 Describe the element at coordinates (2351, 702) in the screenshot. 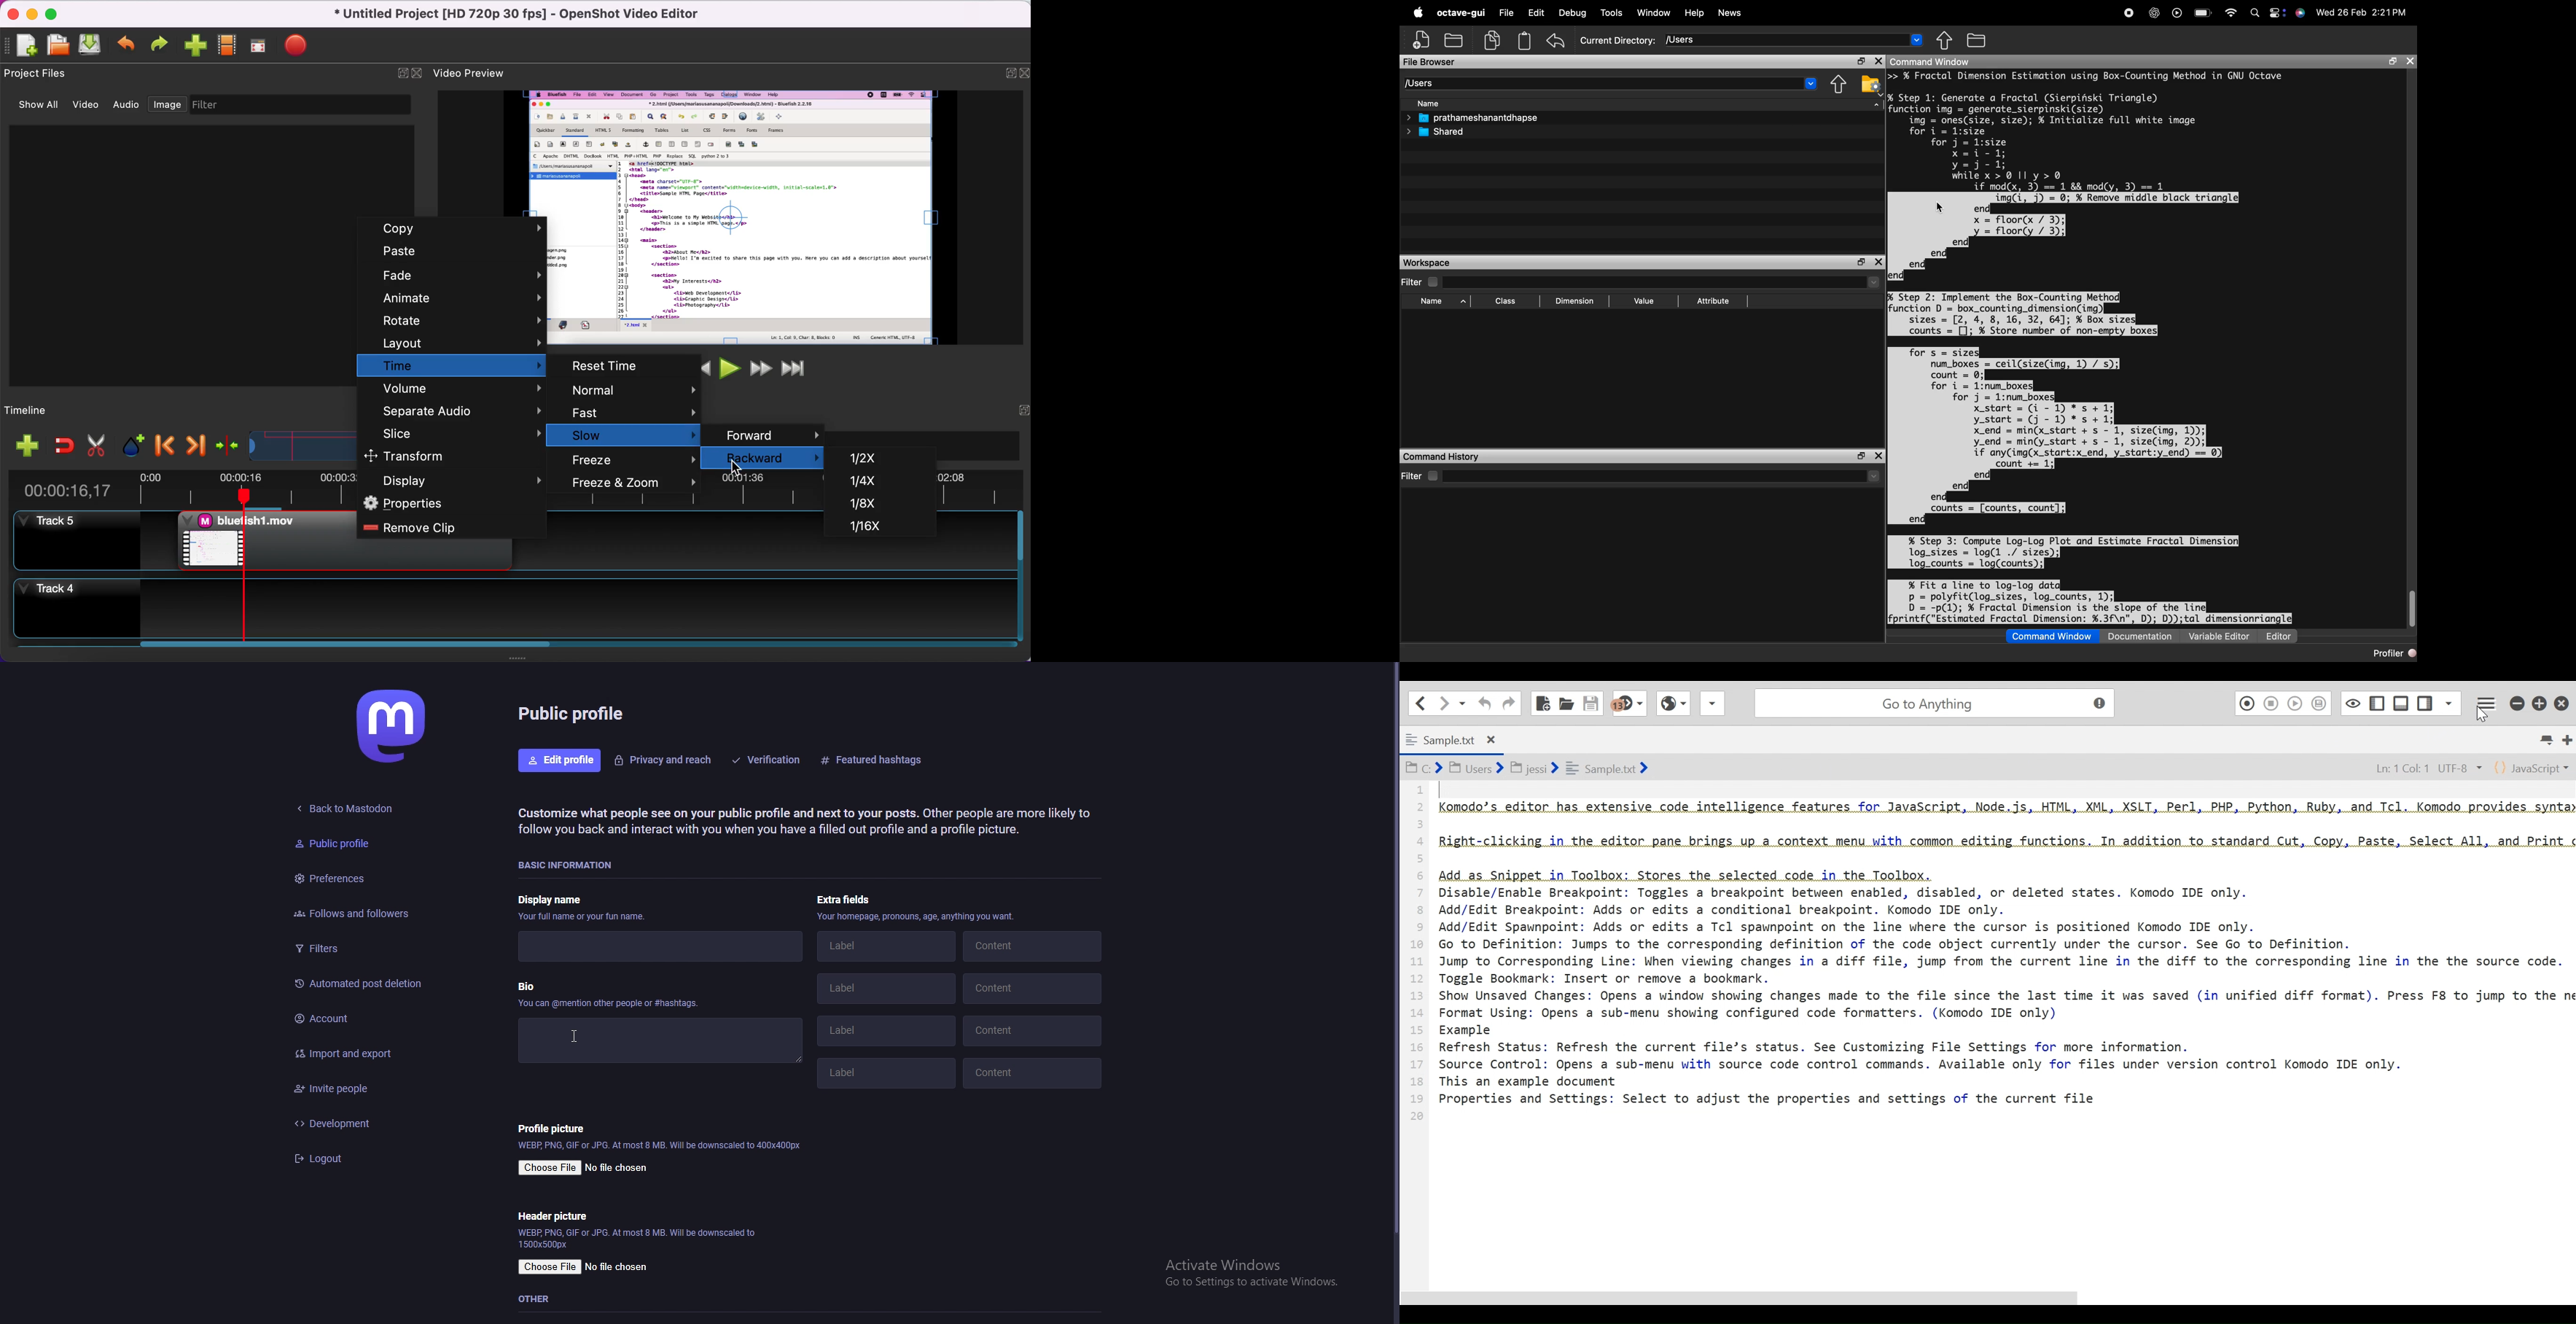

I see `Toggle Focus mode` at that location.